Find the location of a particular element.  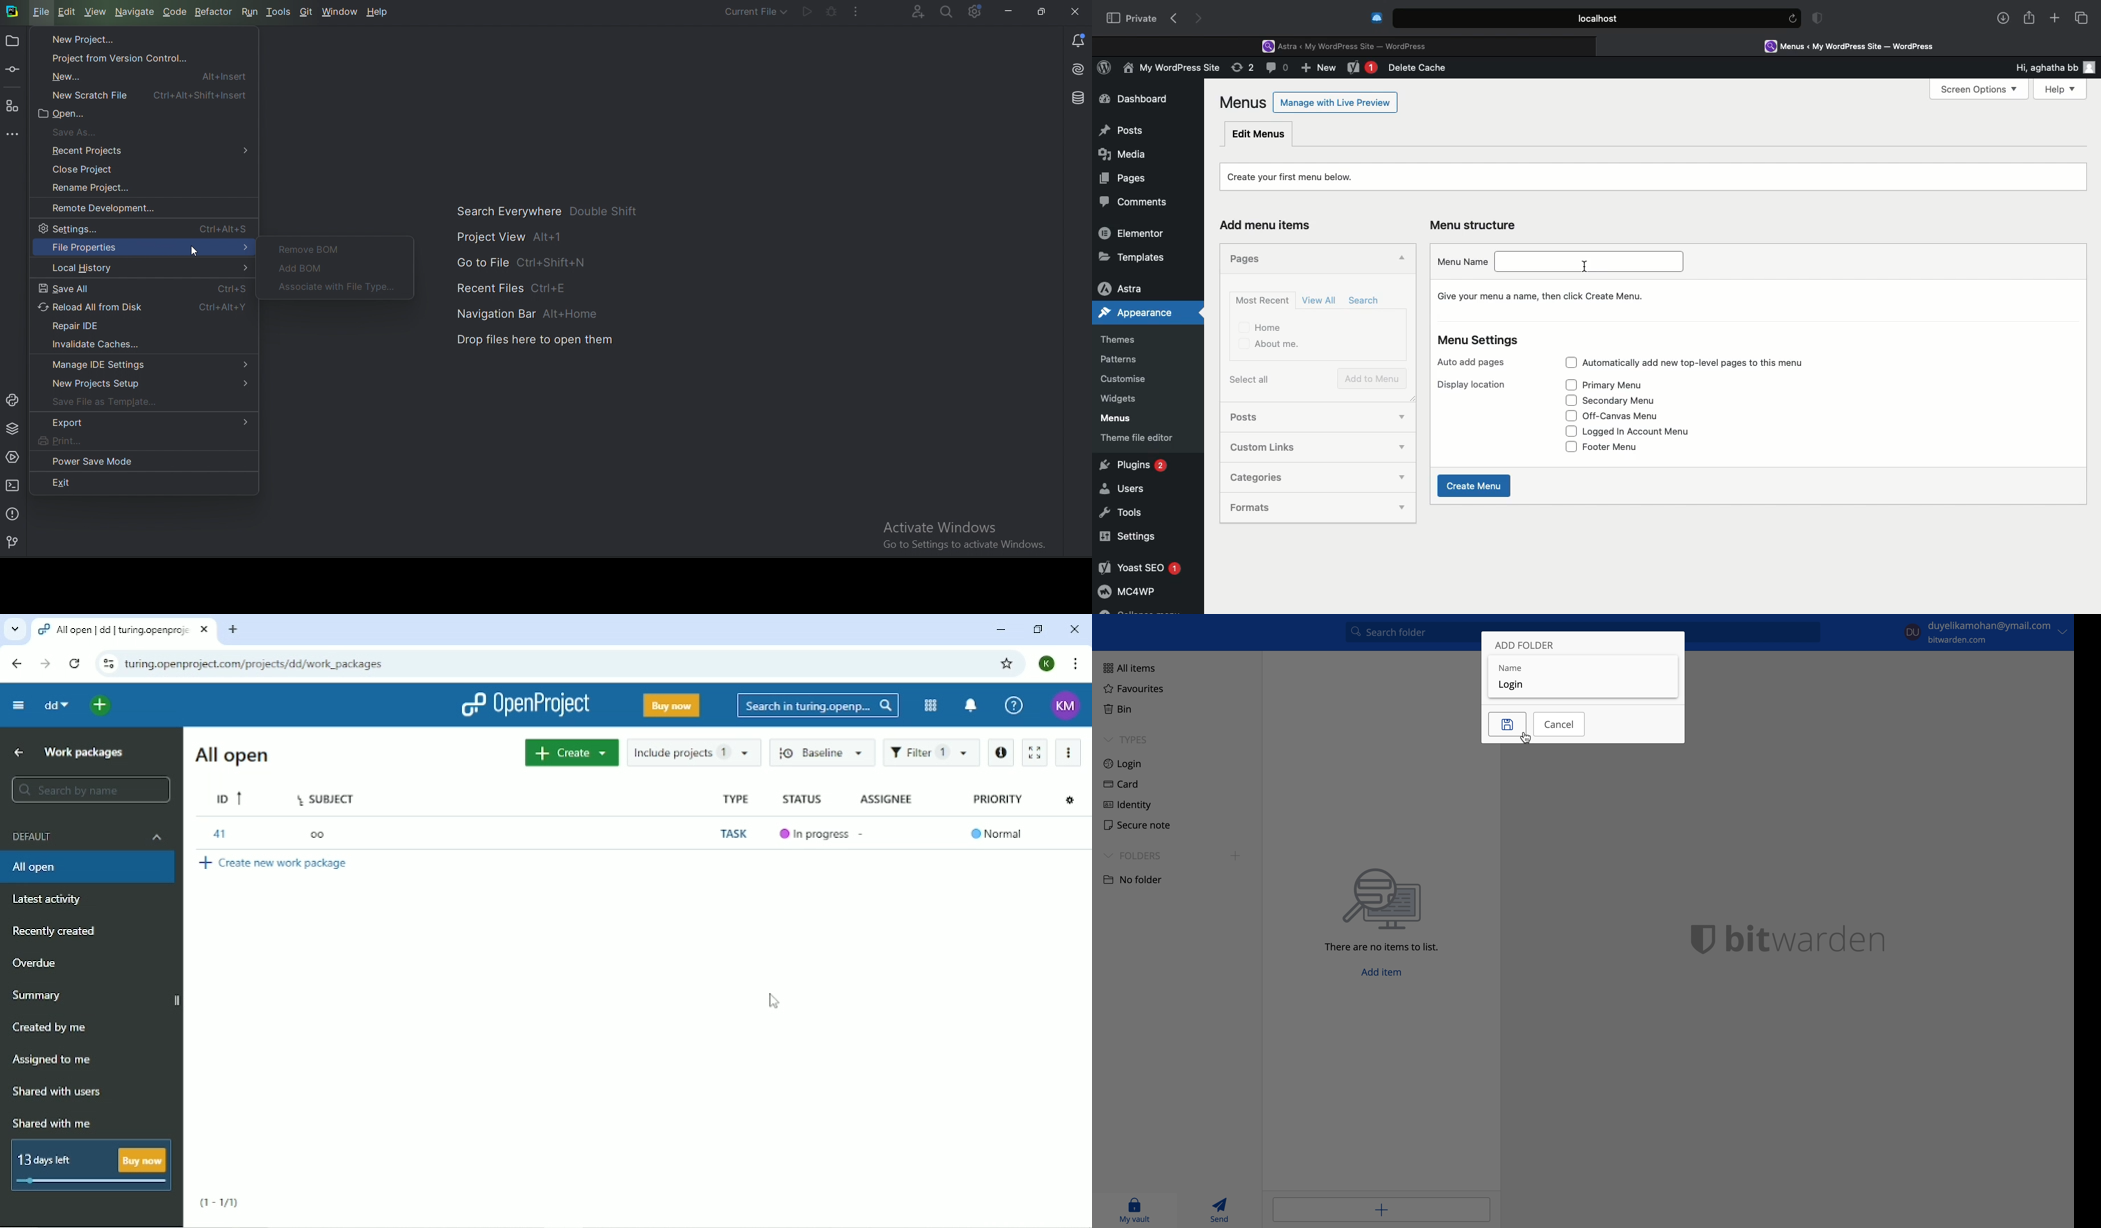

bin is located at coordinates (1116, 707).